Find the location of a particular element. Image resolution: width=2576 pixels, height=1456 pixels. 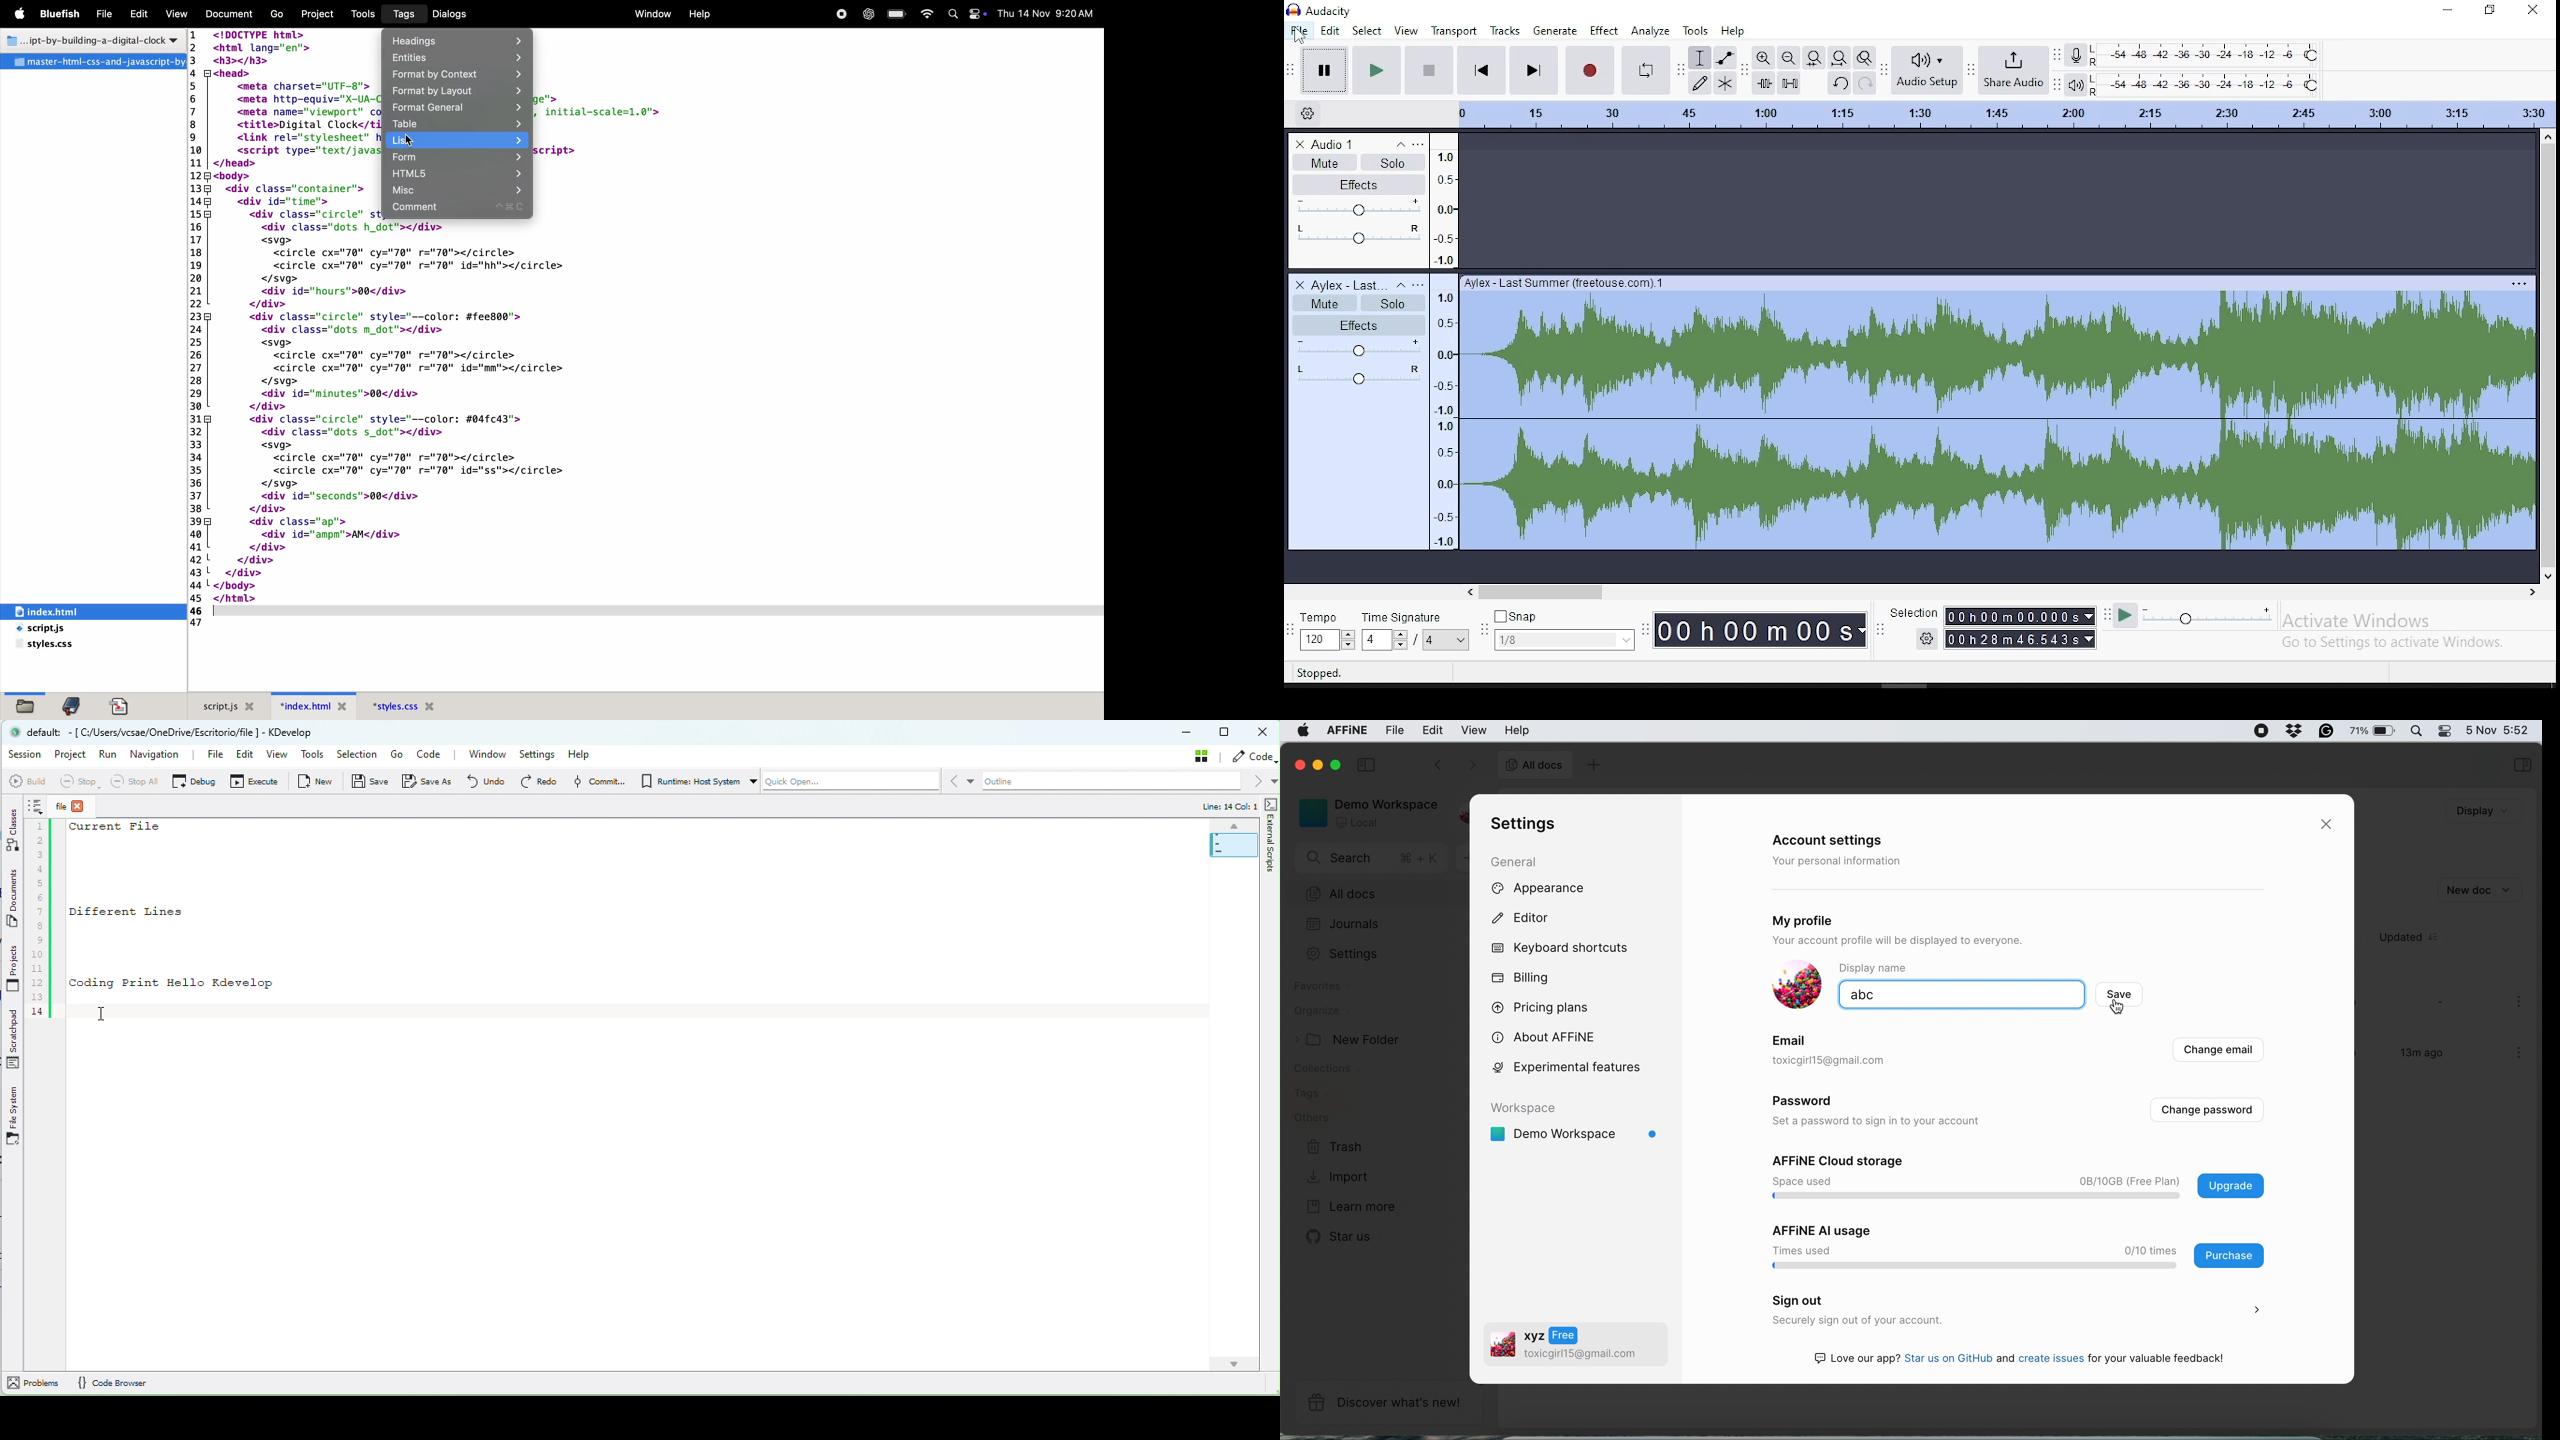

External Scripts is located at coordinates (1272, 857).